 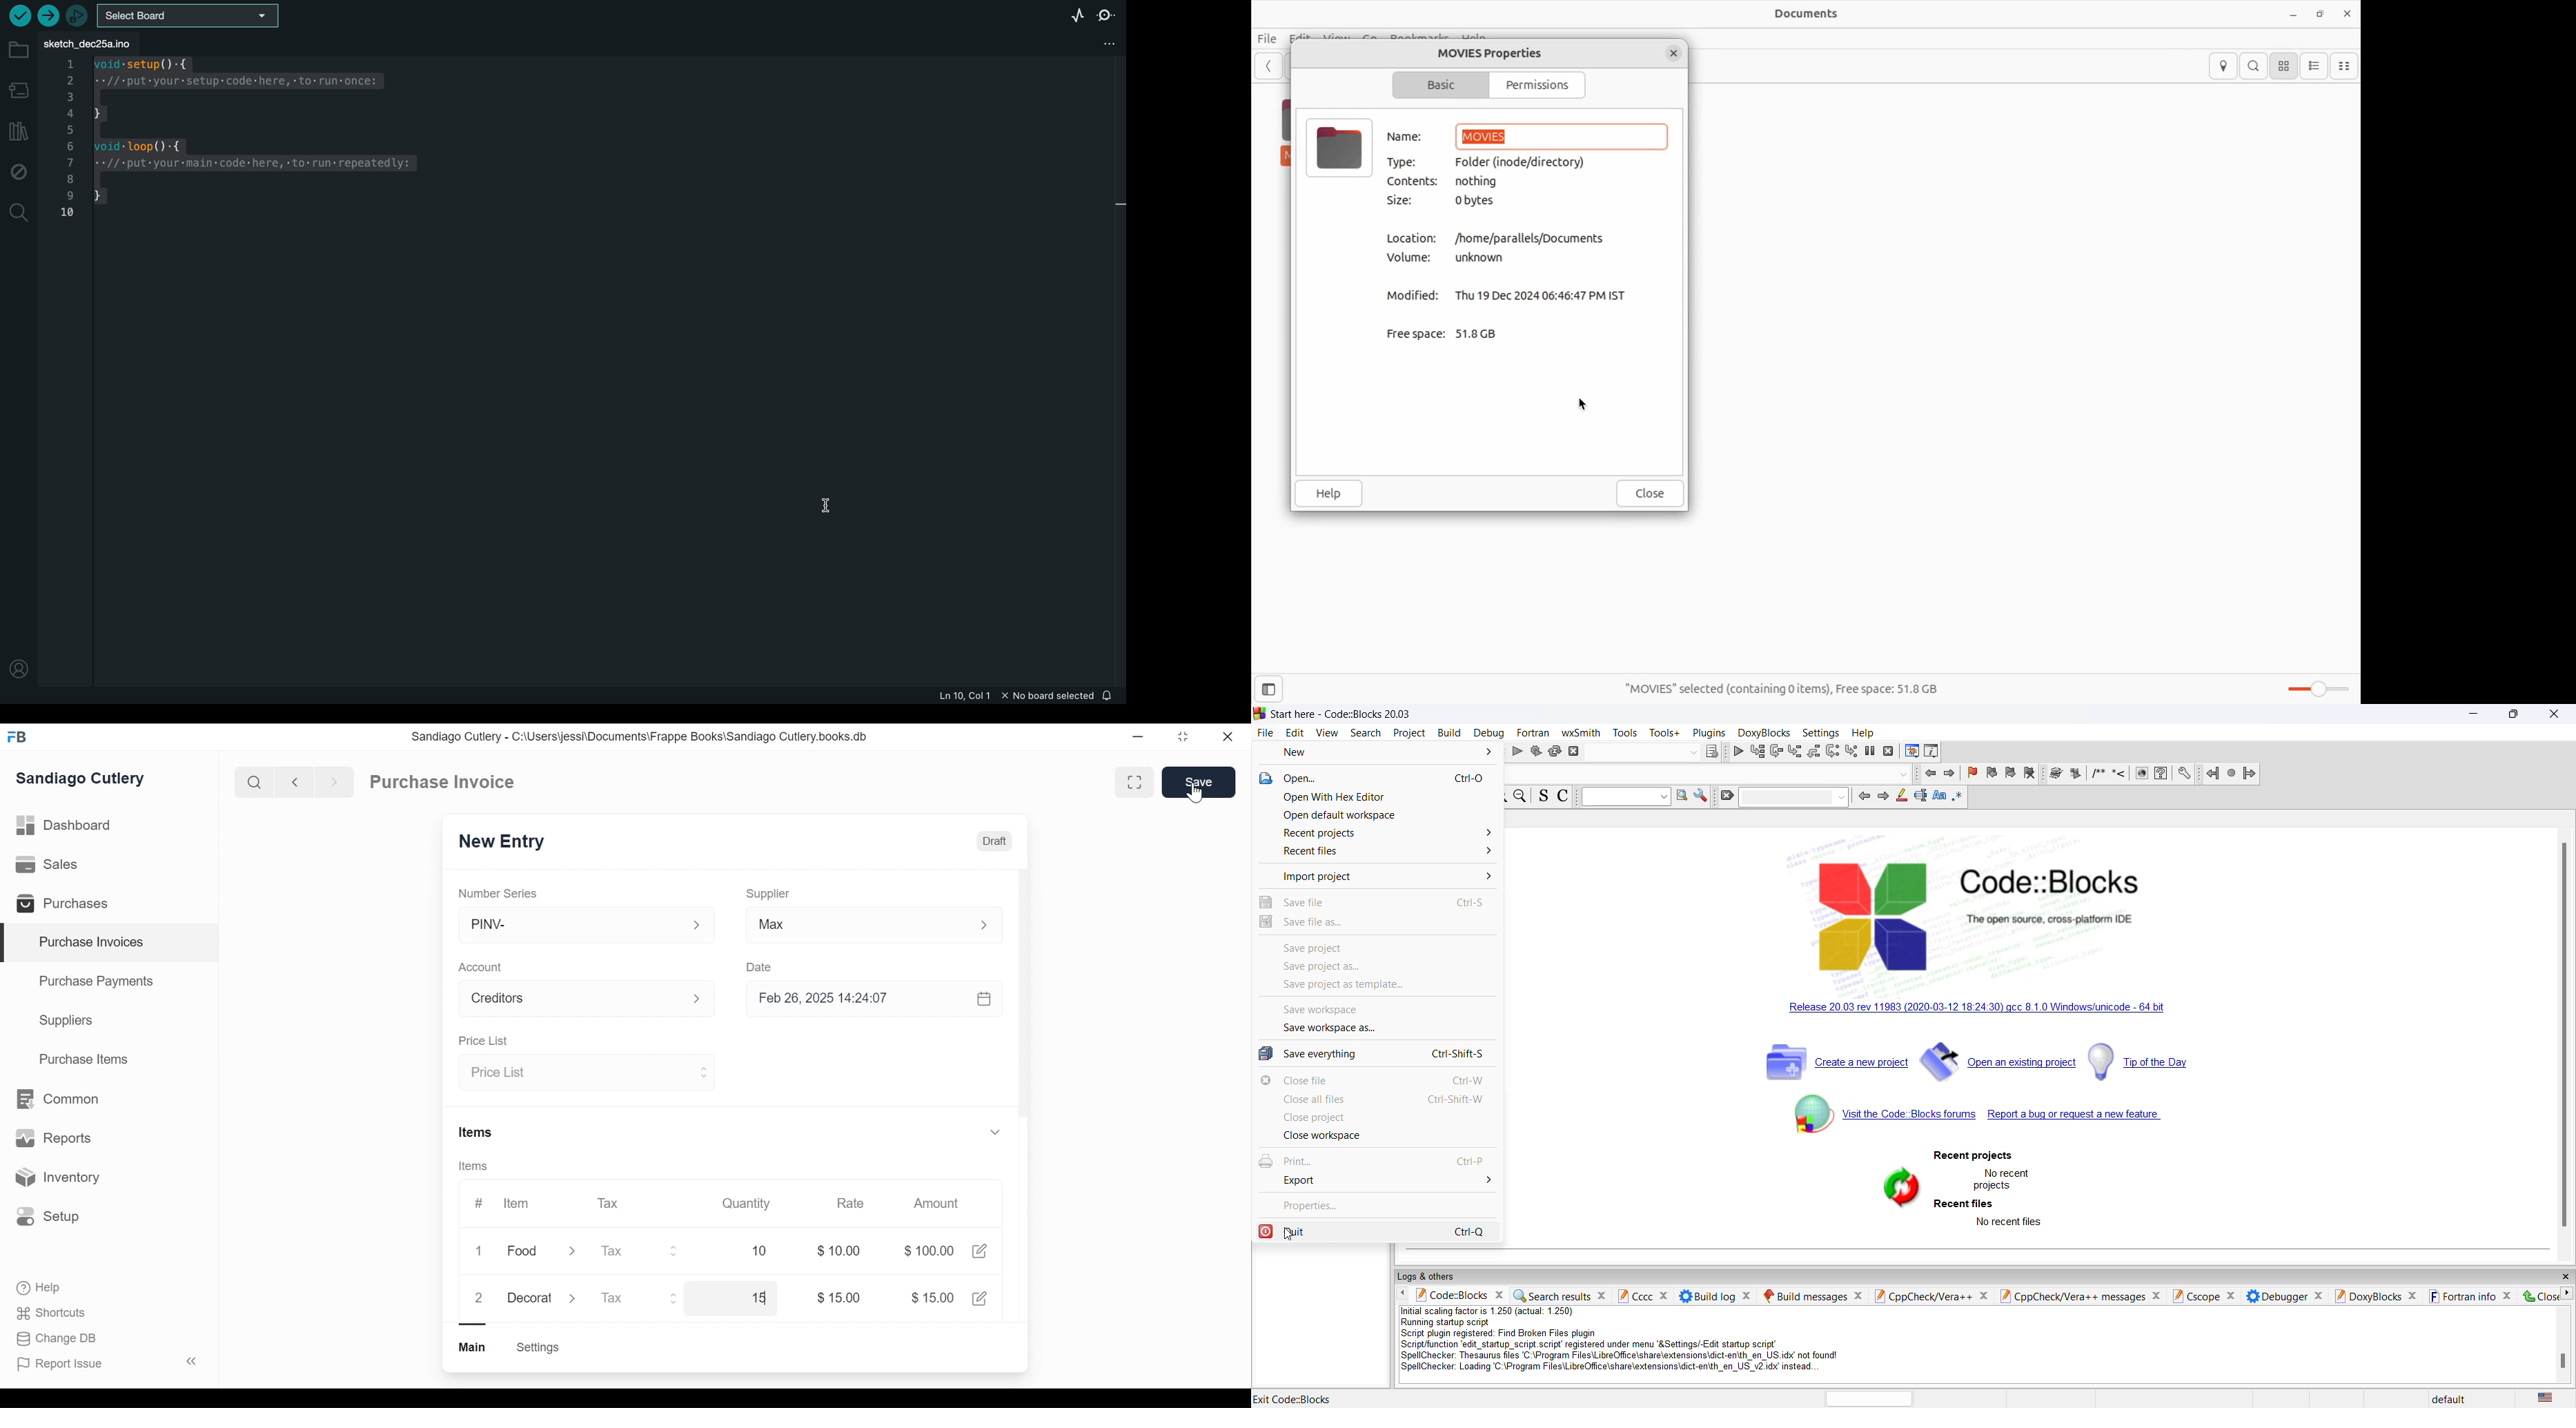 I want to click on Suppliers, so click(x=66, y=1021).